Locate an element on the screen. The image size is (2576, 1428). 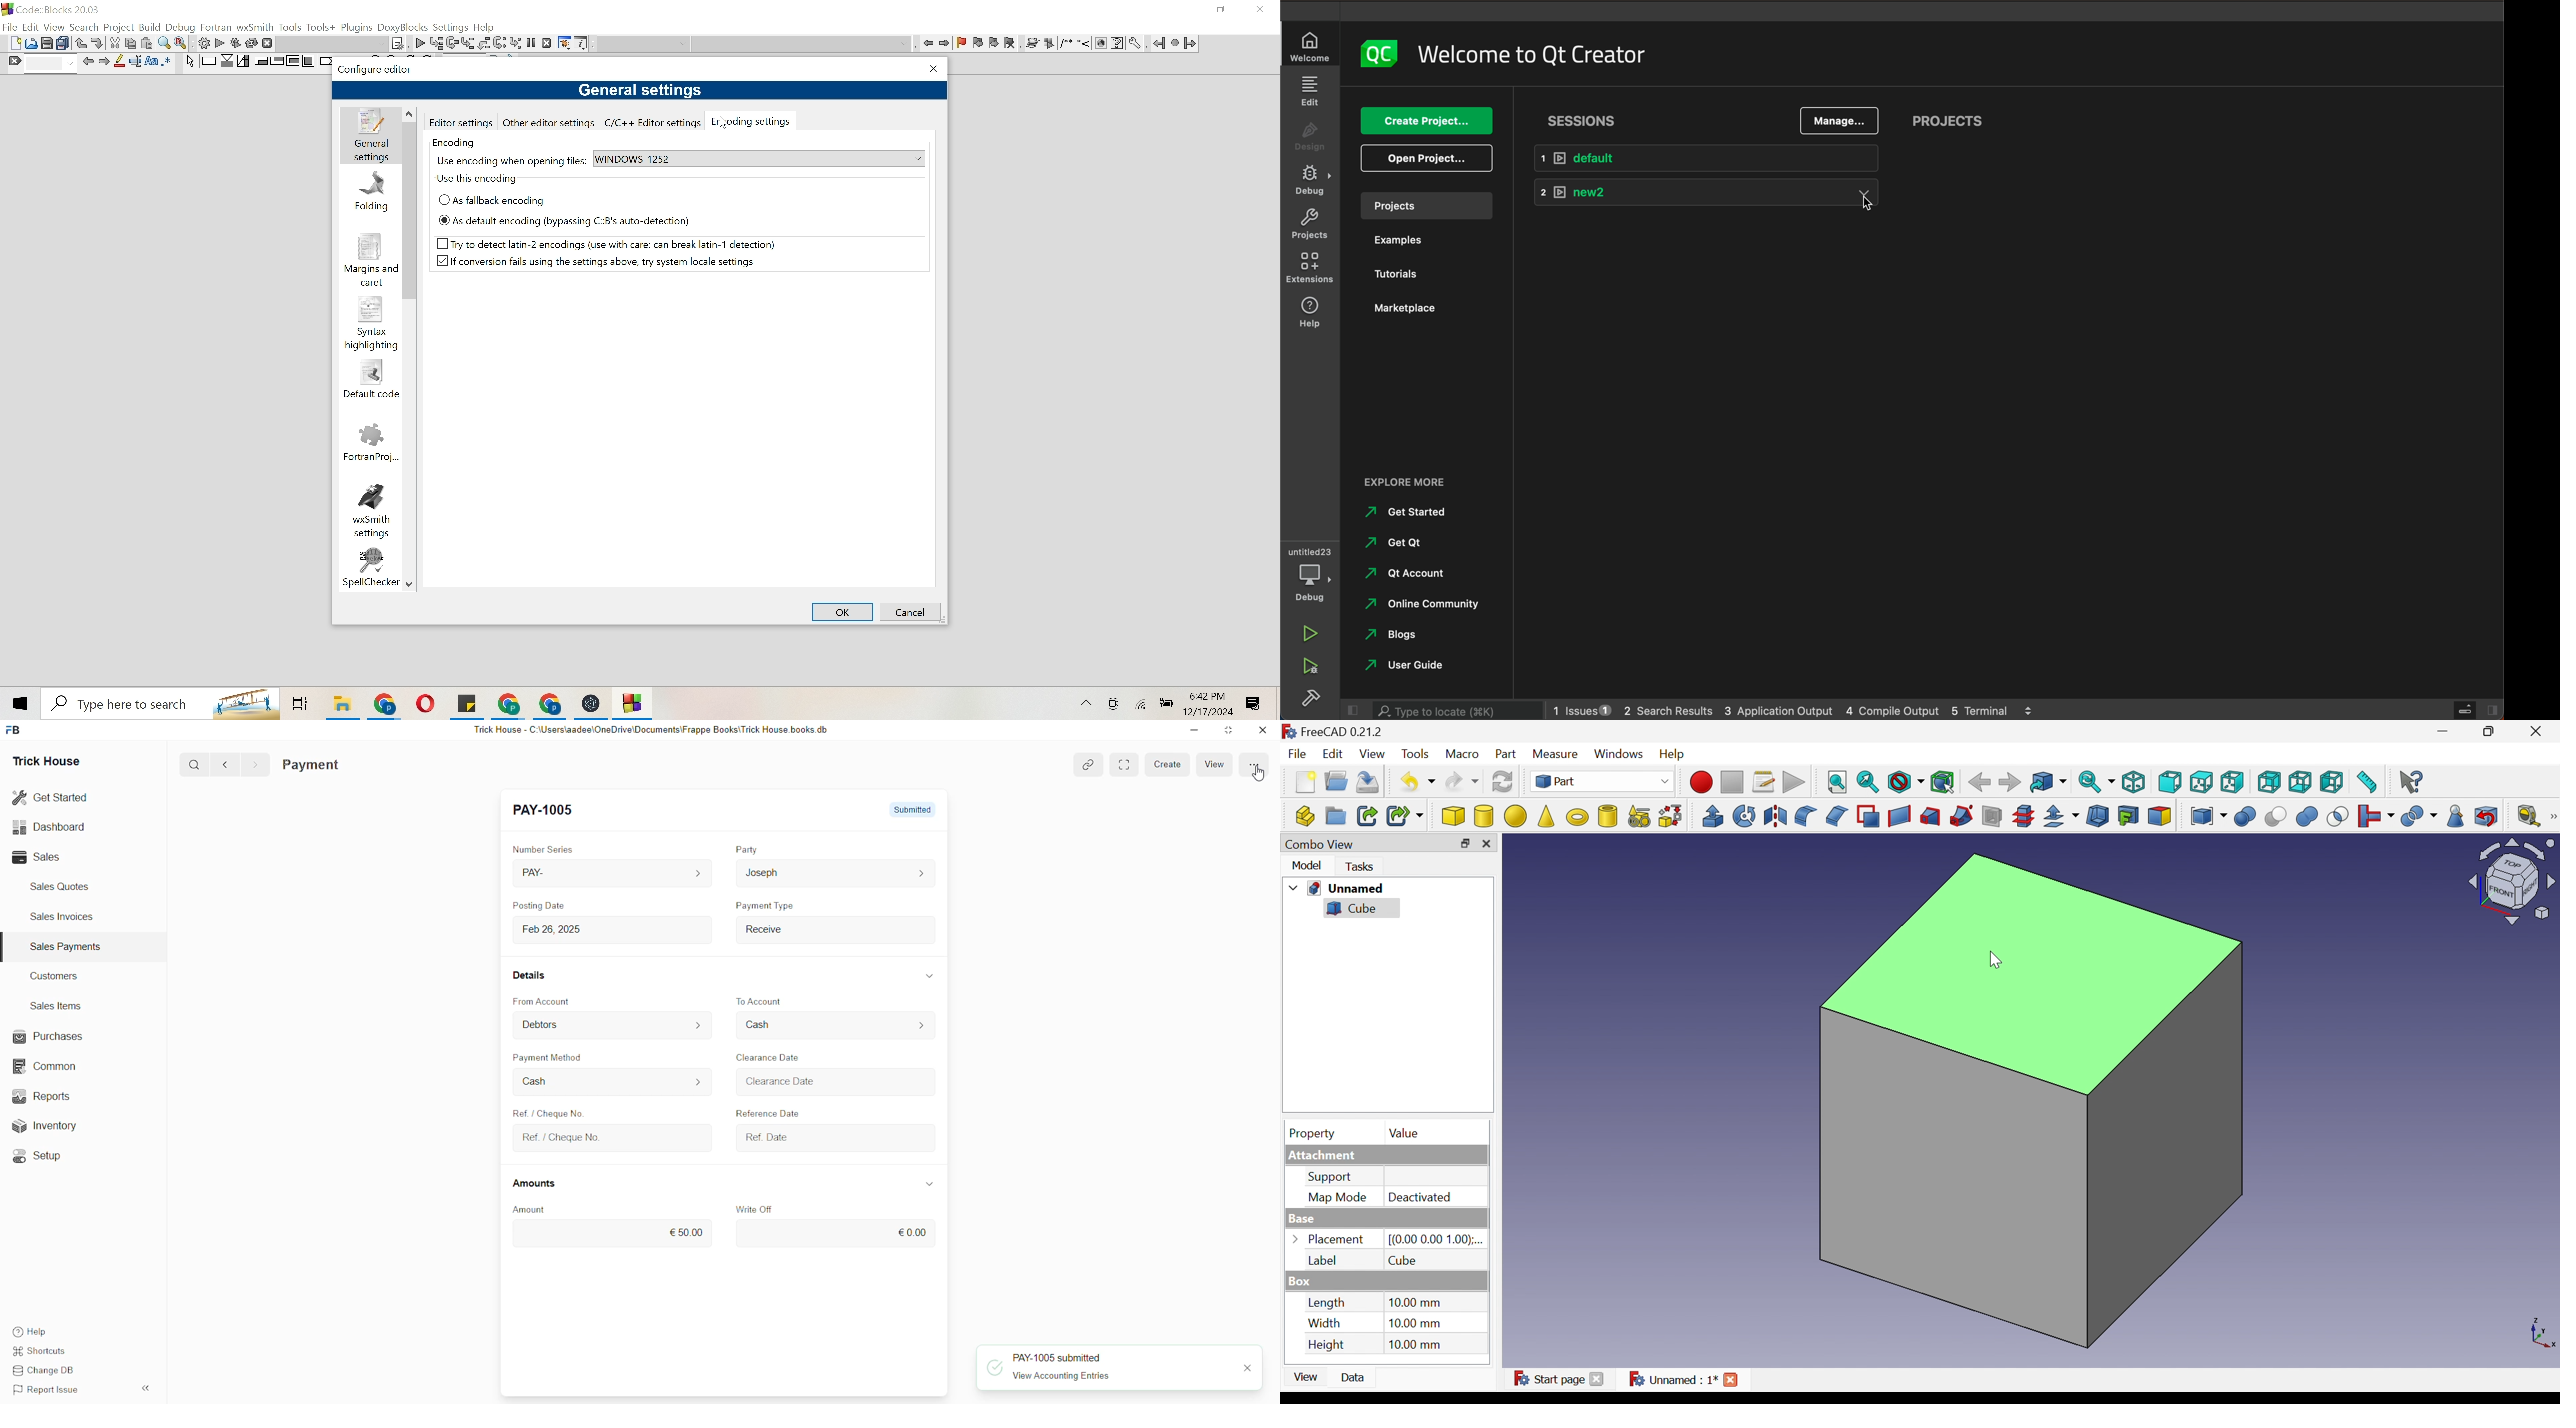
Amount is located at coordinates (530, 1210).